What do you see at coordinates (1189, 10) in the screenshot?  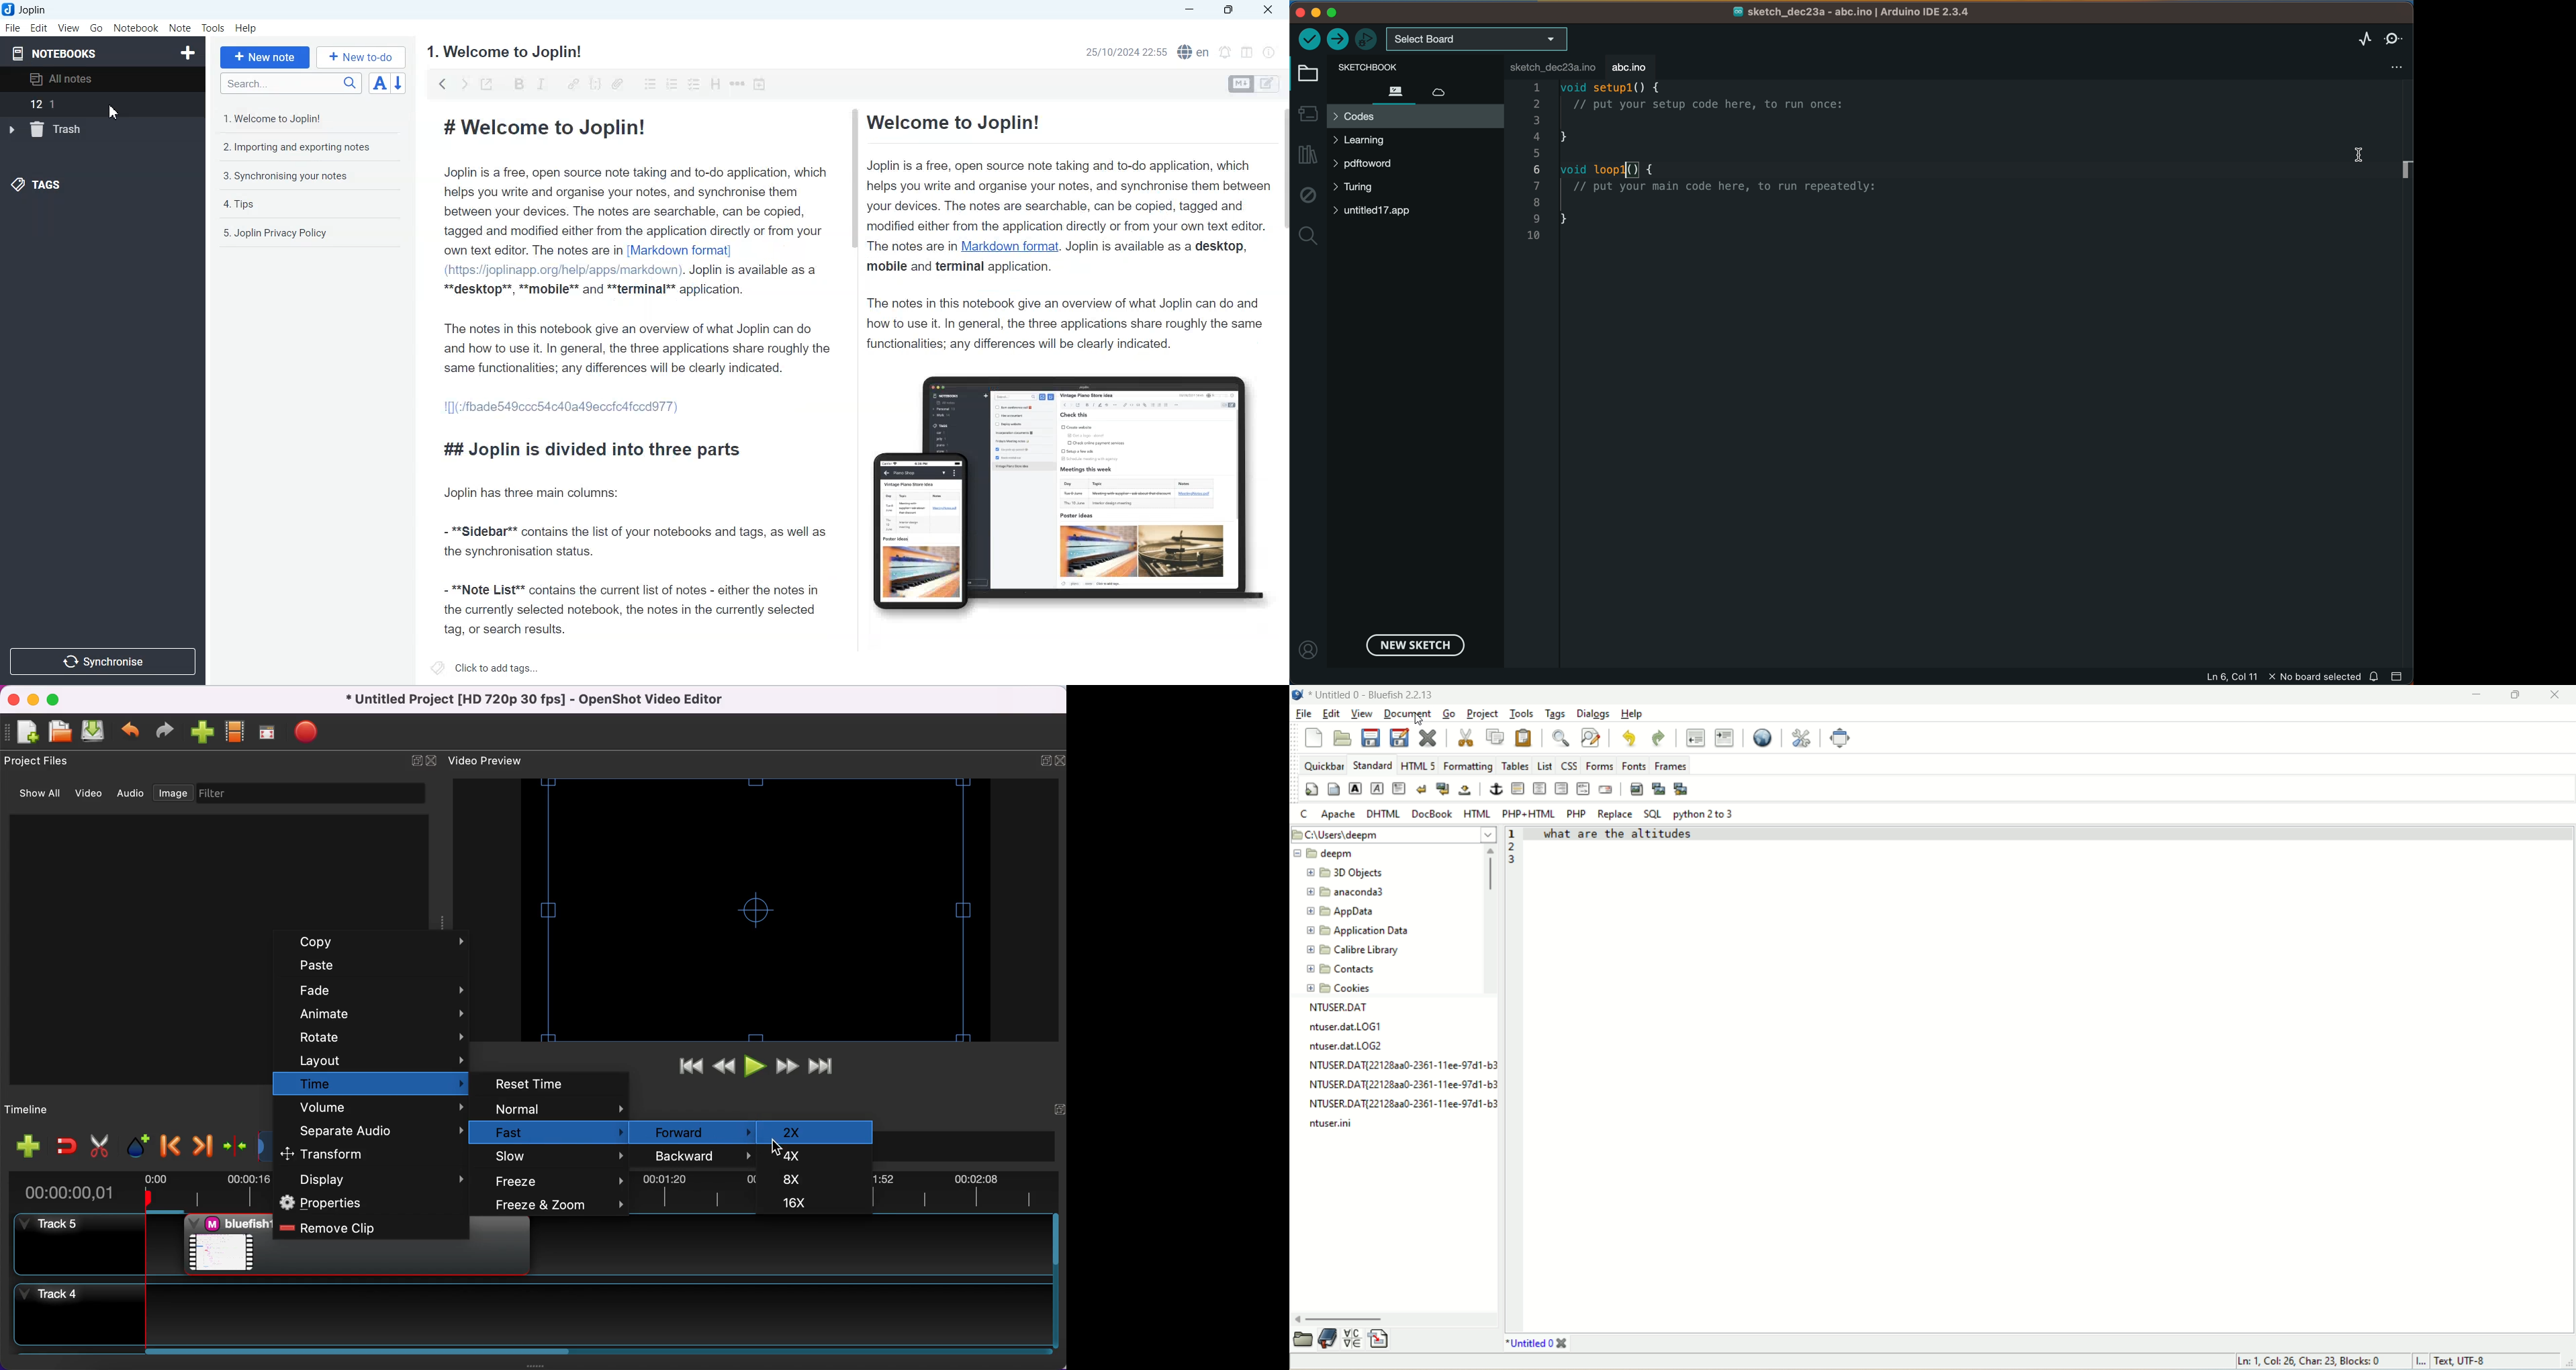 I see `Minimize` at bounding box center [1189, 10].